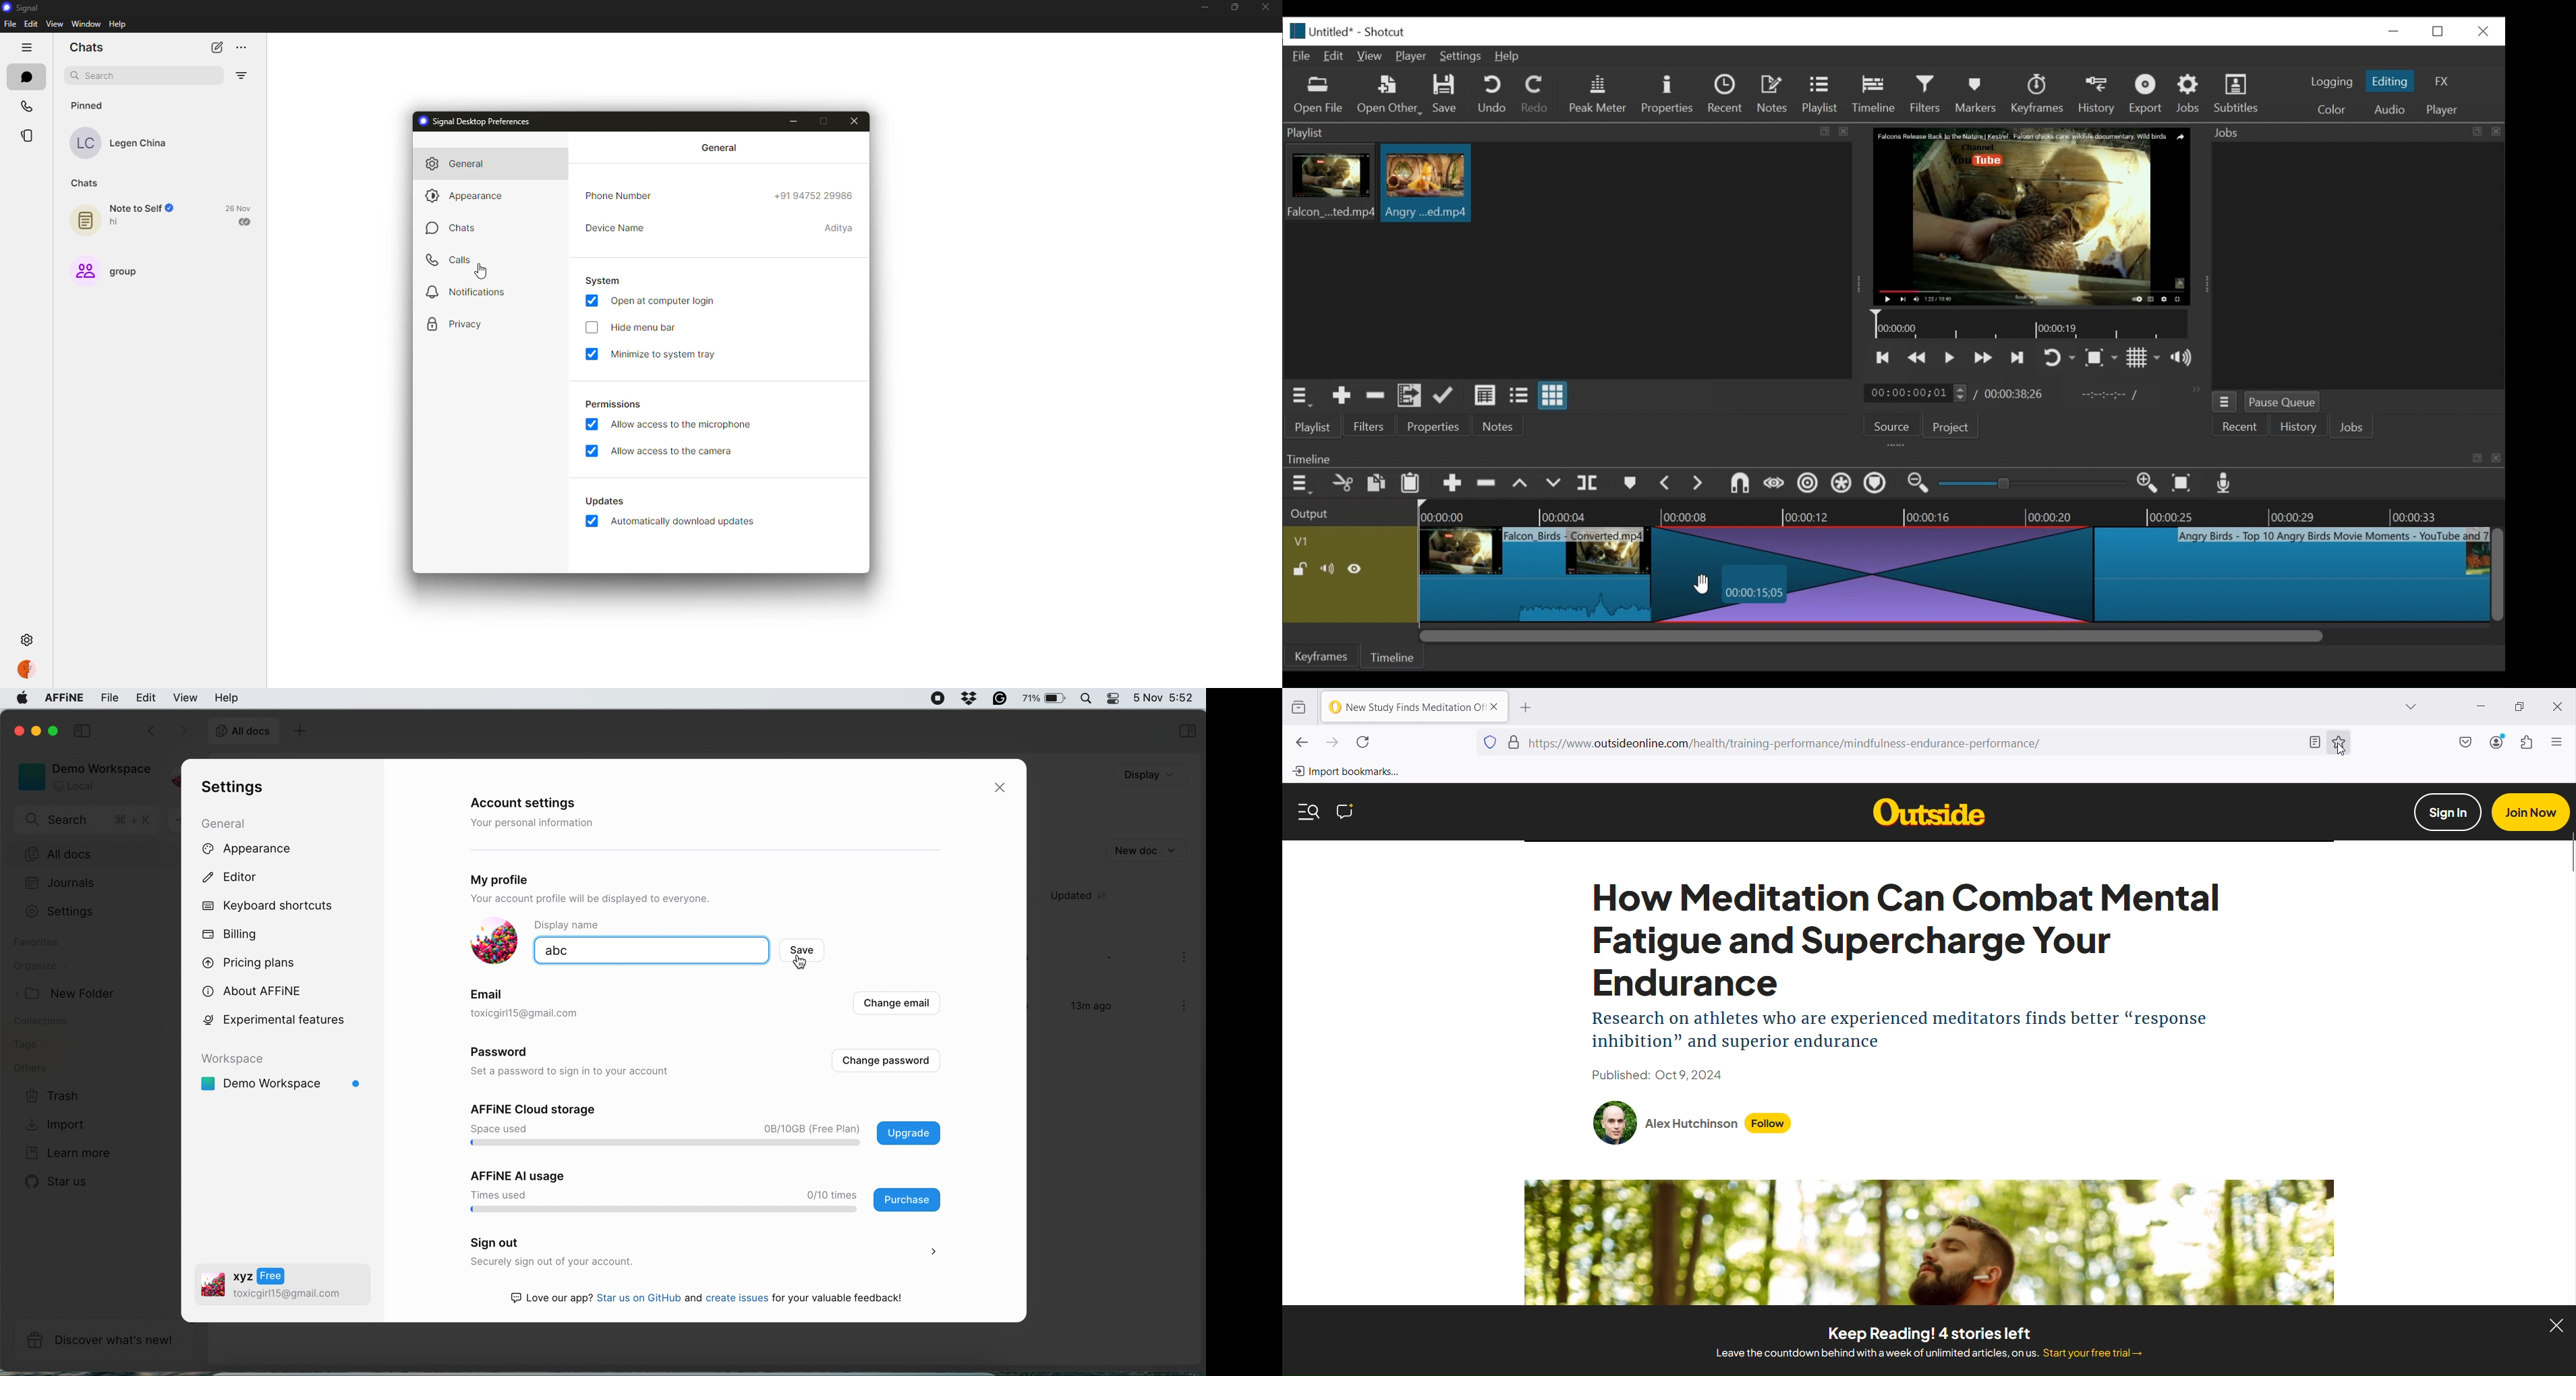 The image size is (2576, 1400). What do you see at coordinates (1488, 485) in the screenshot?
I see `Remove cut` at bounding box center [1488, 485].